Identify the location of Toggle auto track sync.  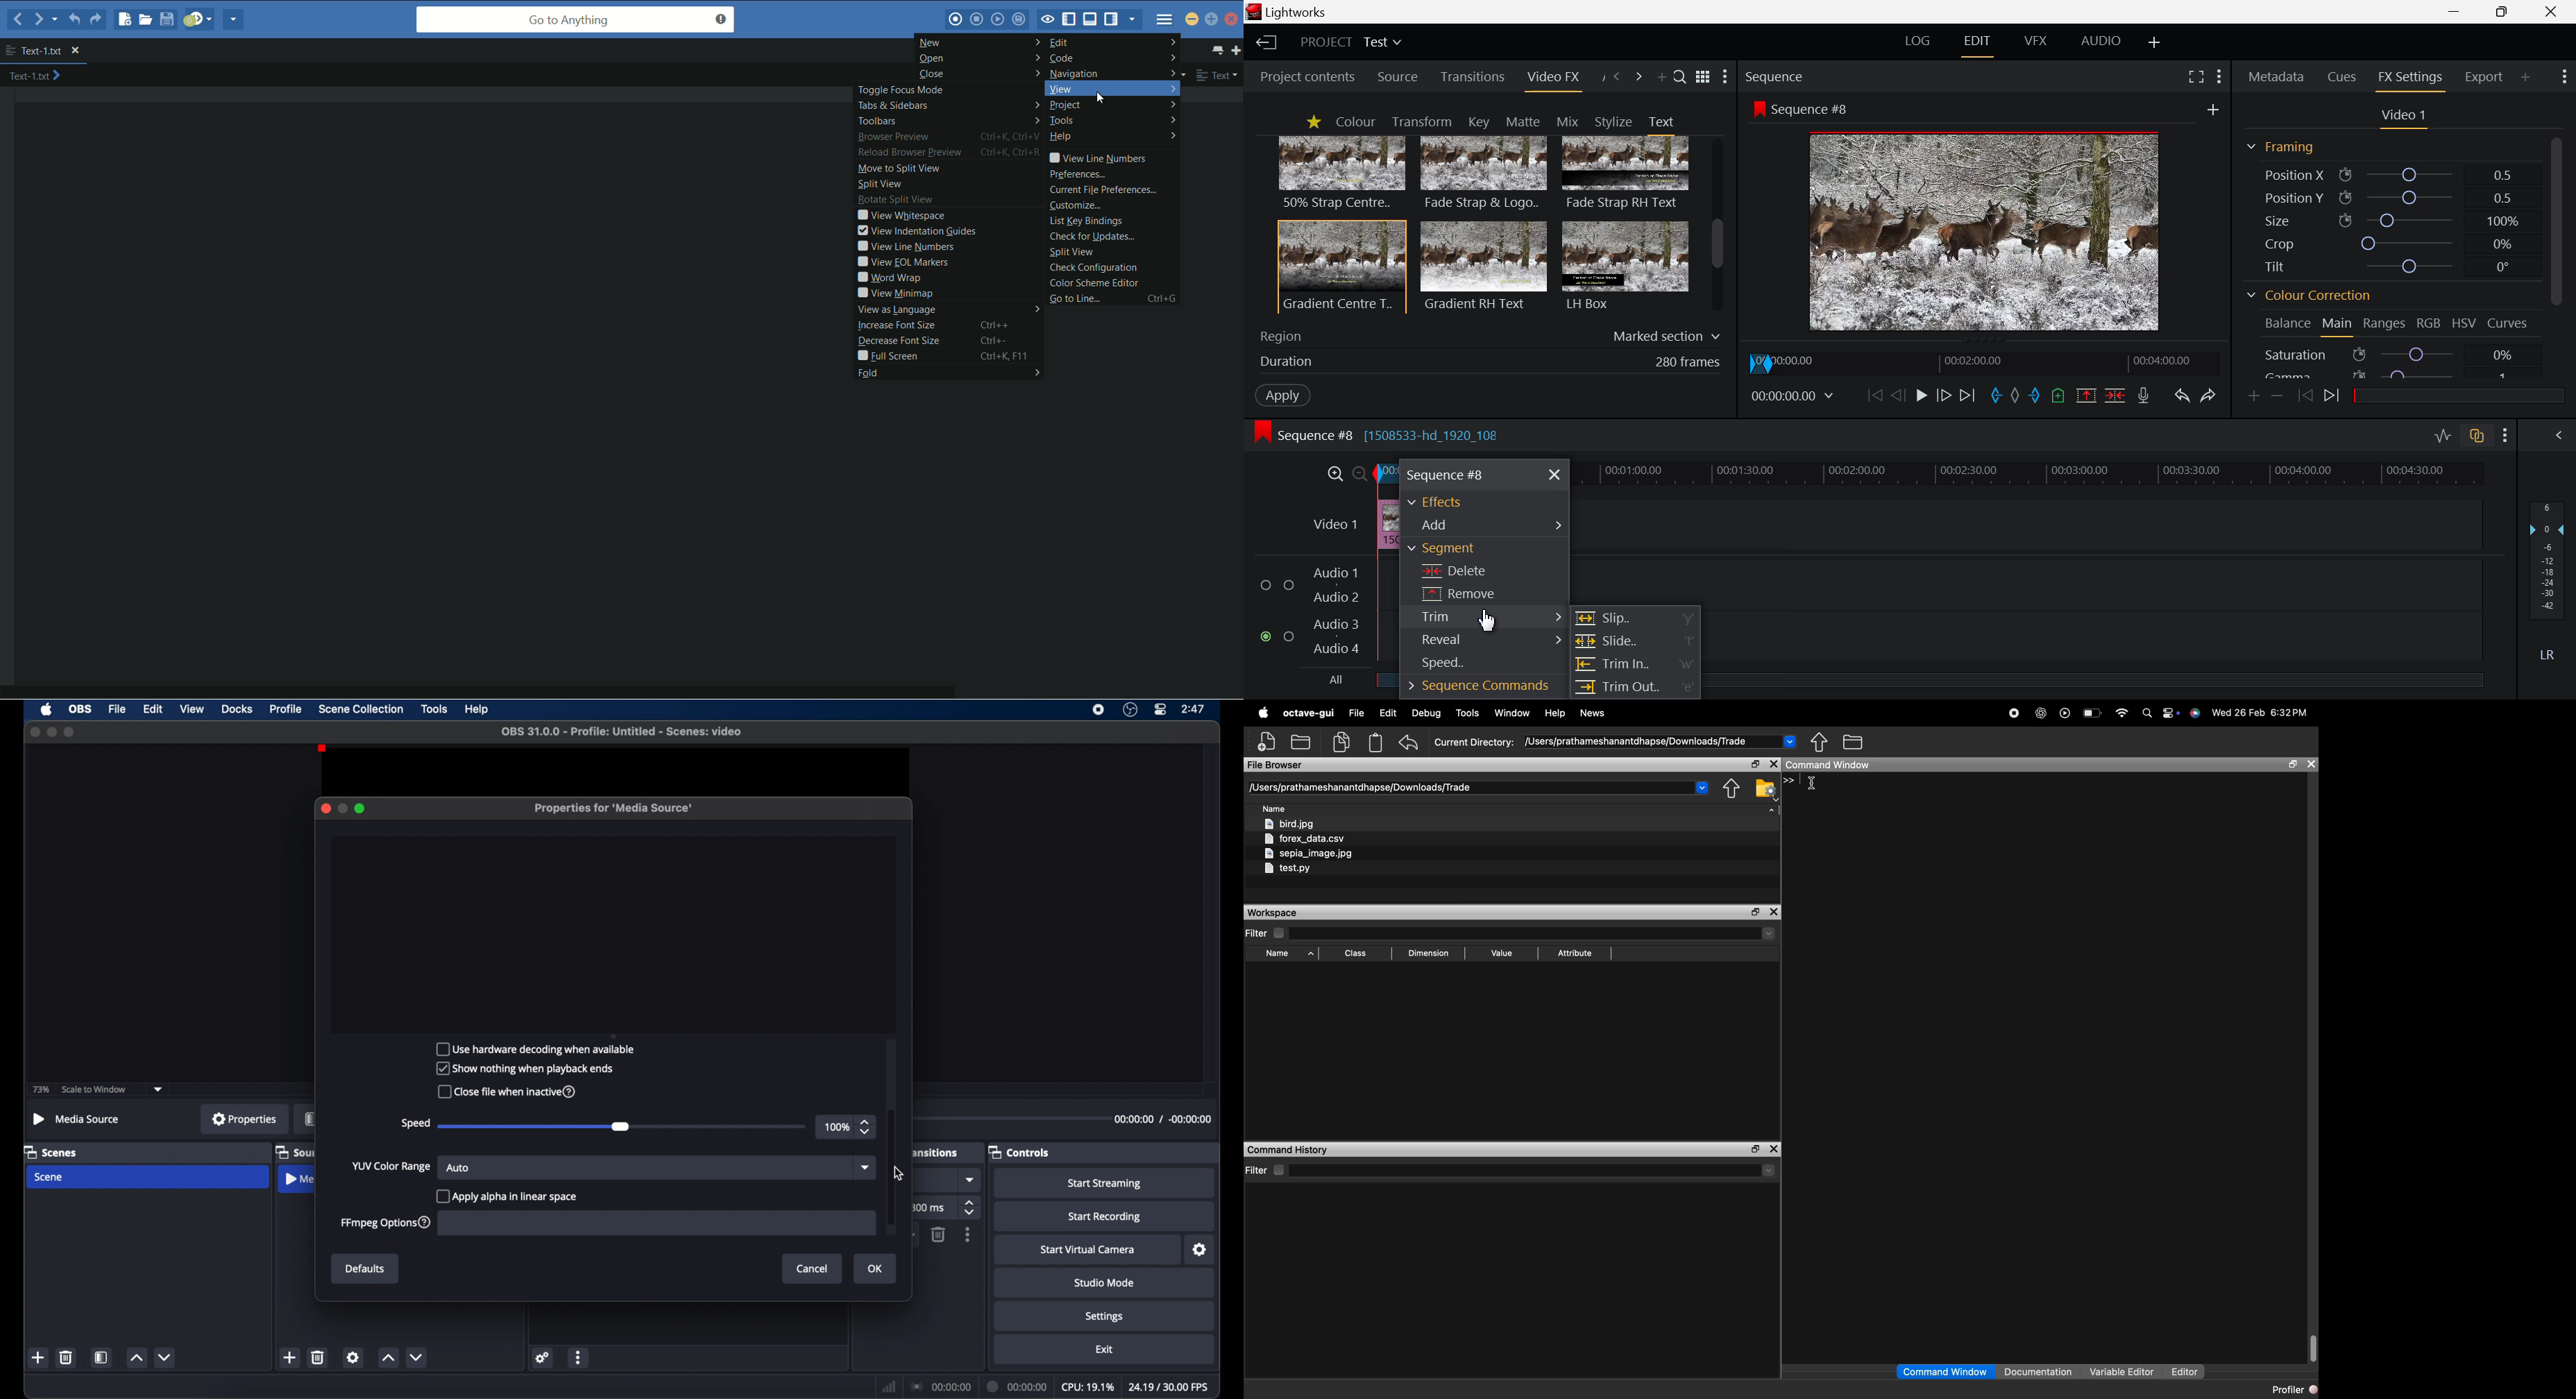
(2479, 438).